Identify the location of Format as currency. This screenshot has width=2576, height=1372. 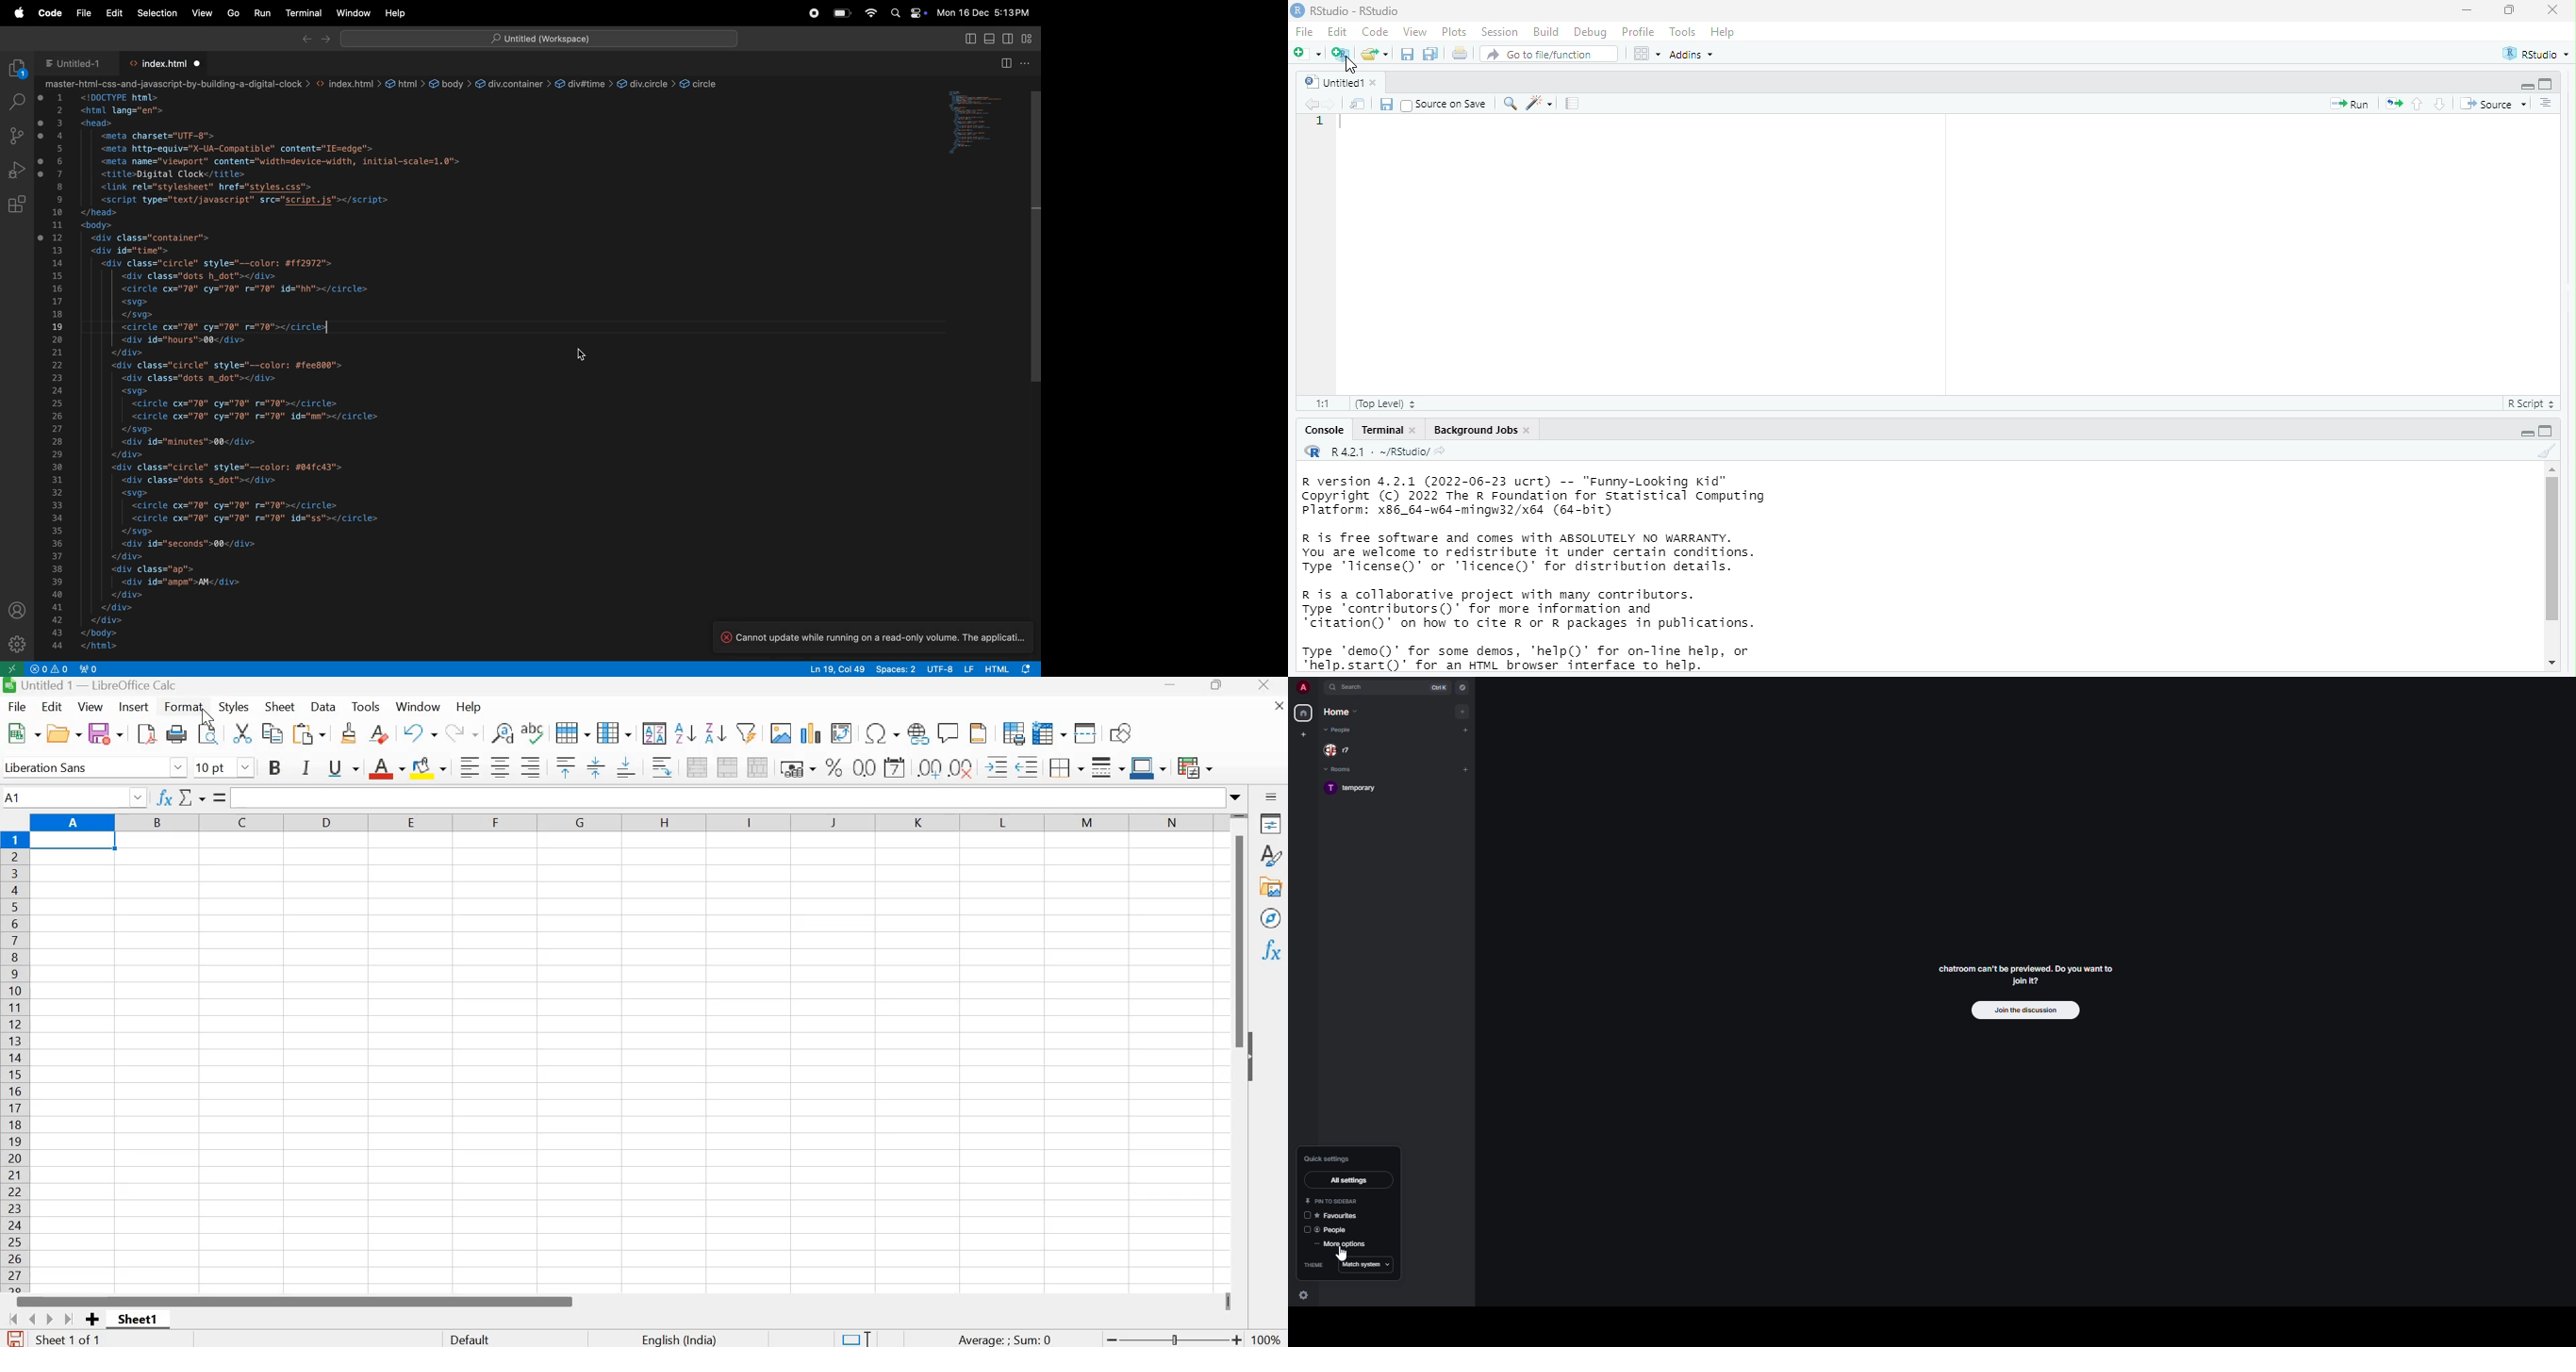
(796, 767).